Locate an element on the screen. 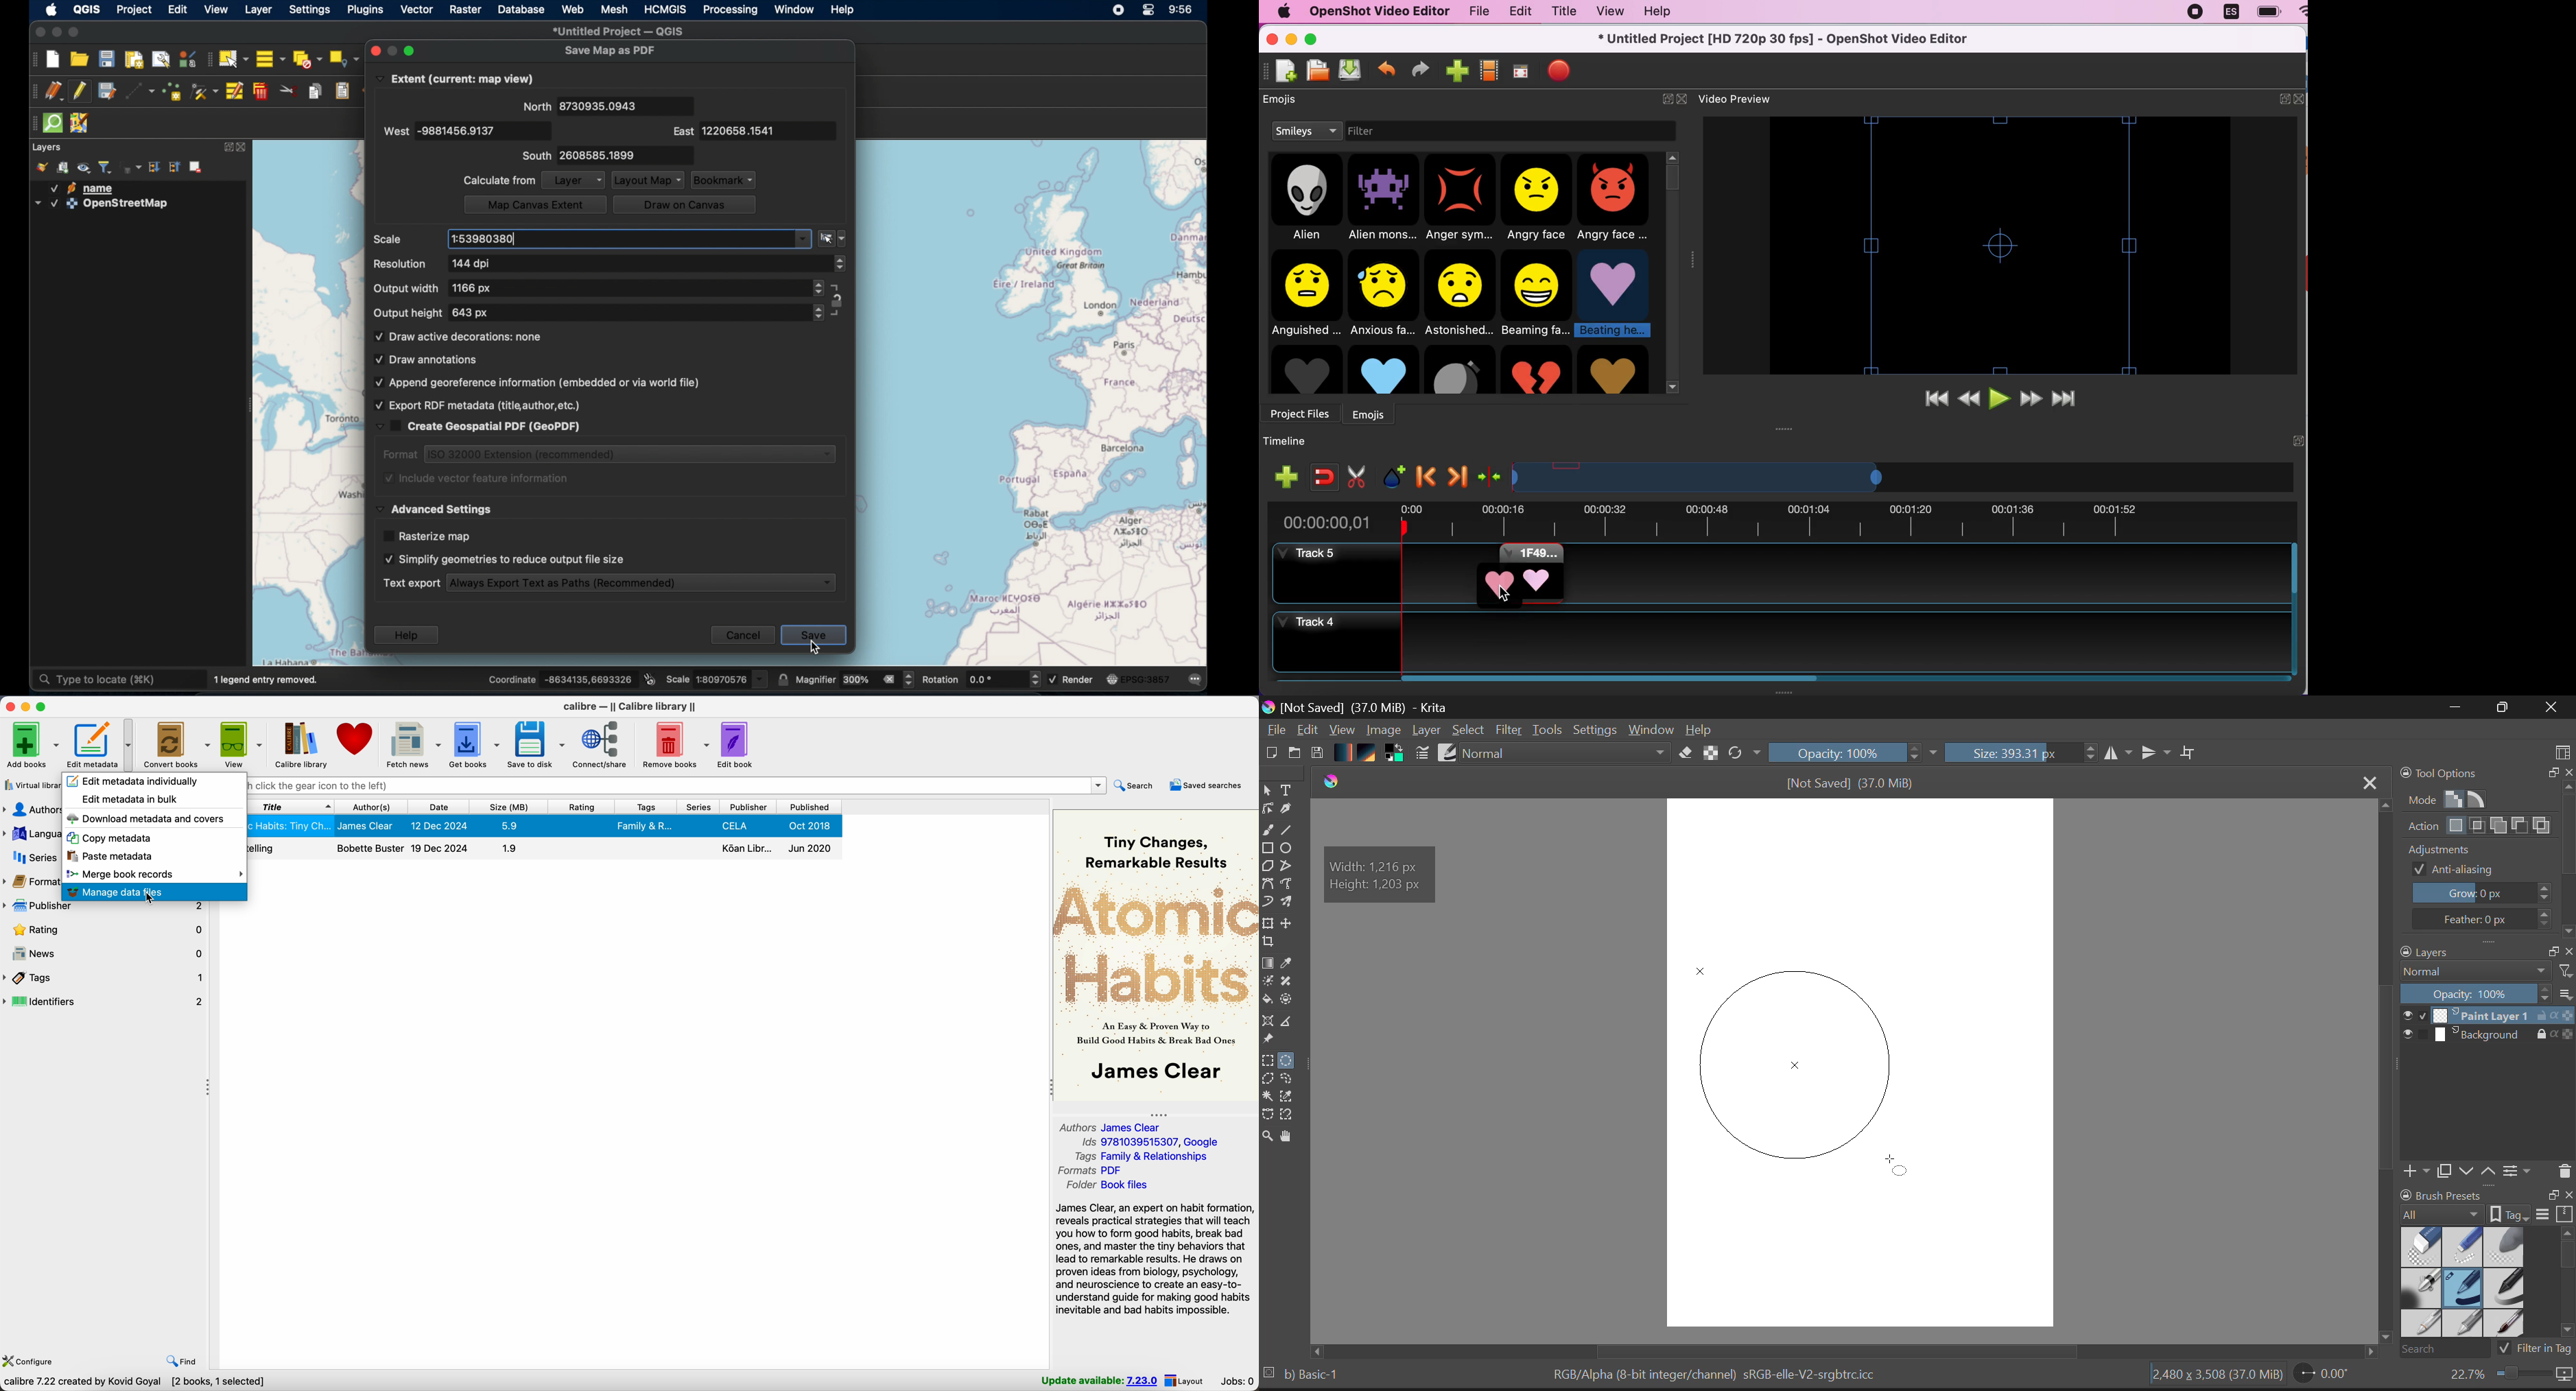  Assistant Tool is located at coordinates (1270, 1019).